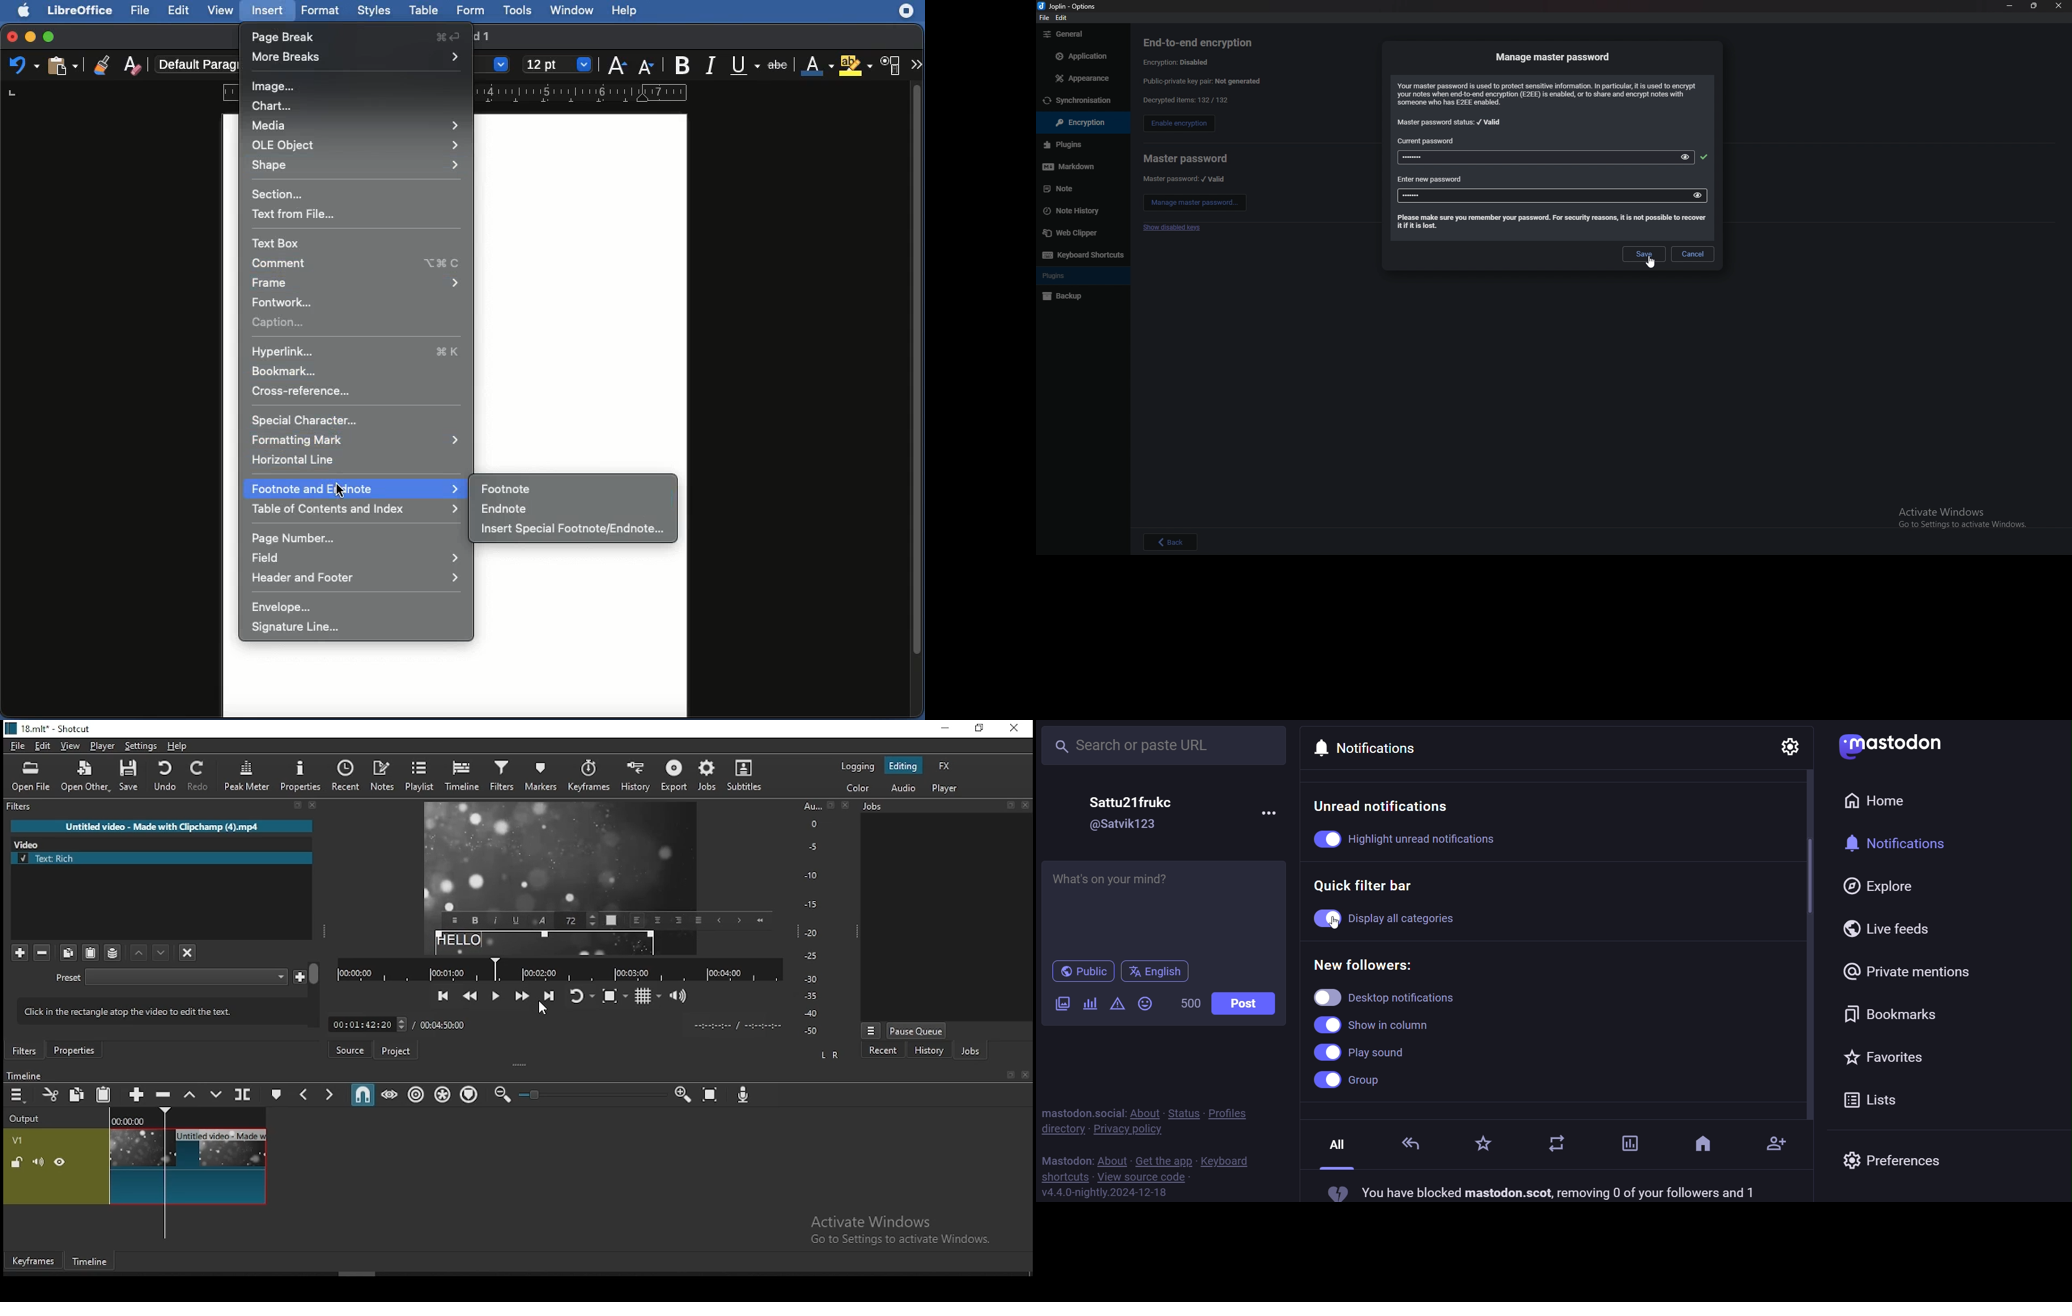 Image resolution: width=2072 pixels, height=1316 pixels. Describe the element at coordinates (1174, 228) in the screenshot. I see `show disabled keys` at that location.